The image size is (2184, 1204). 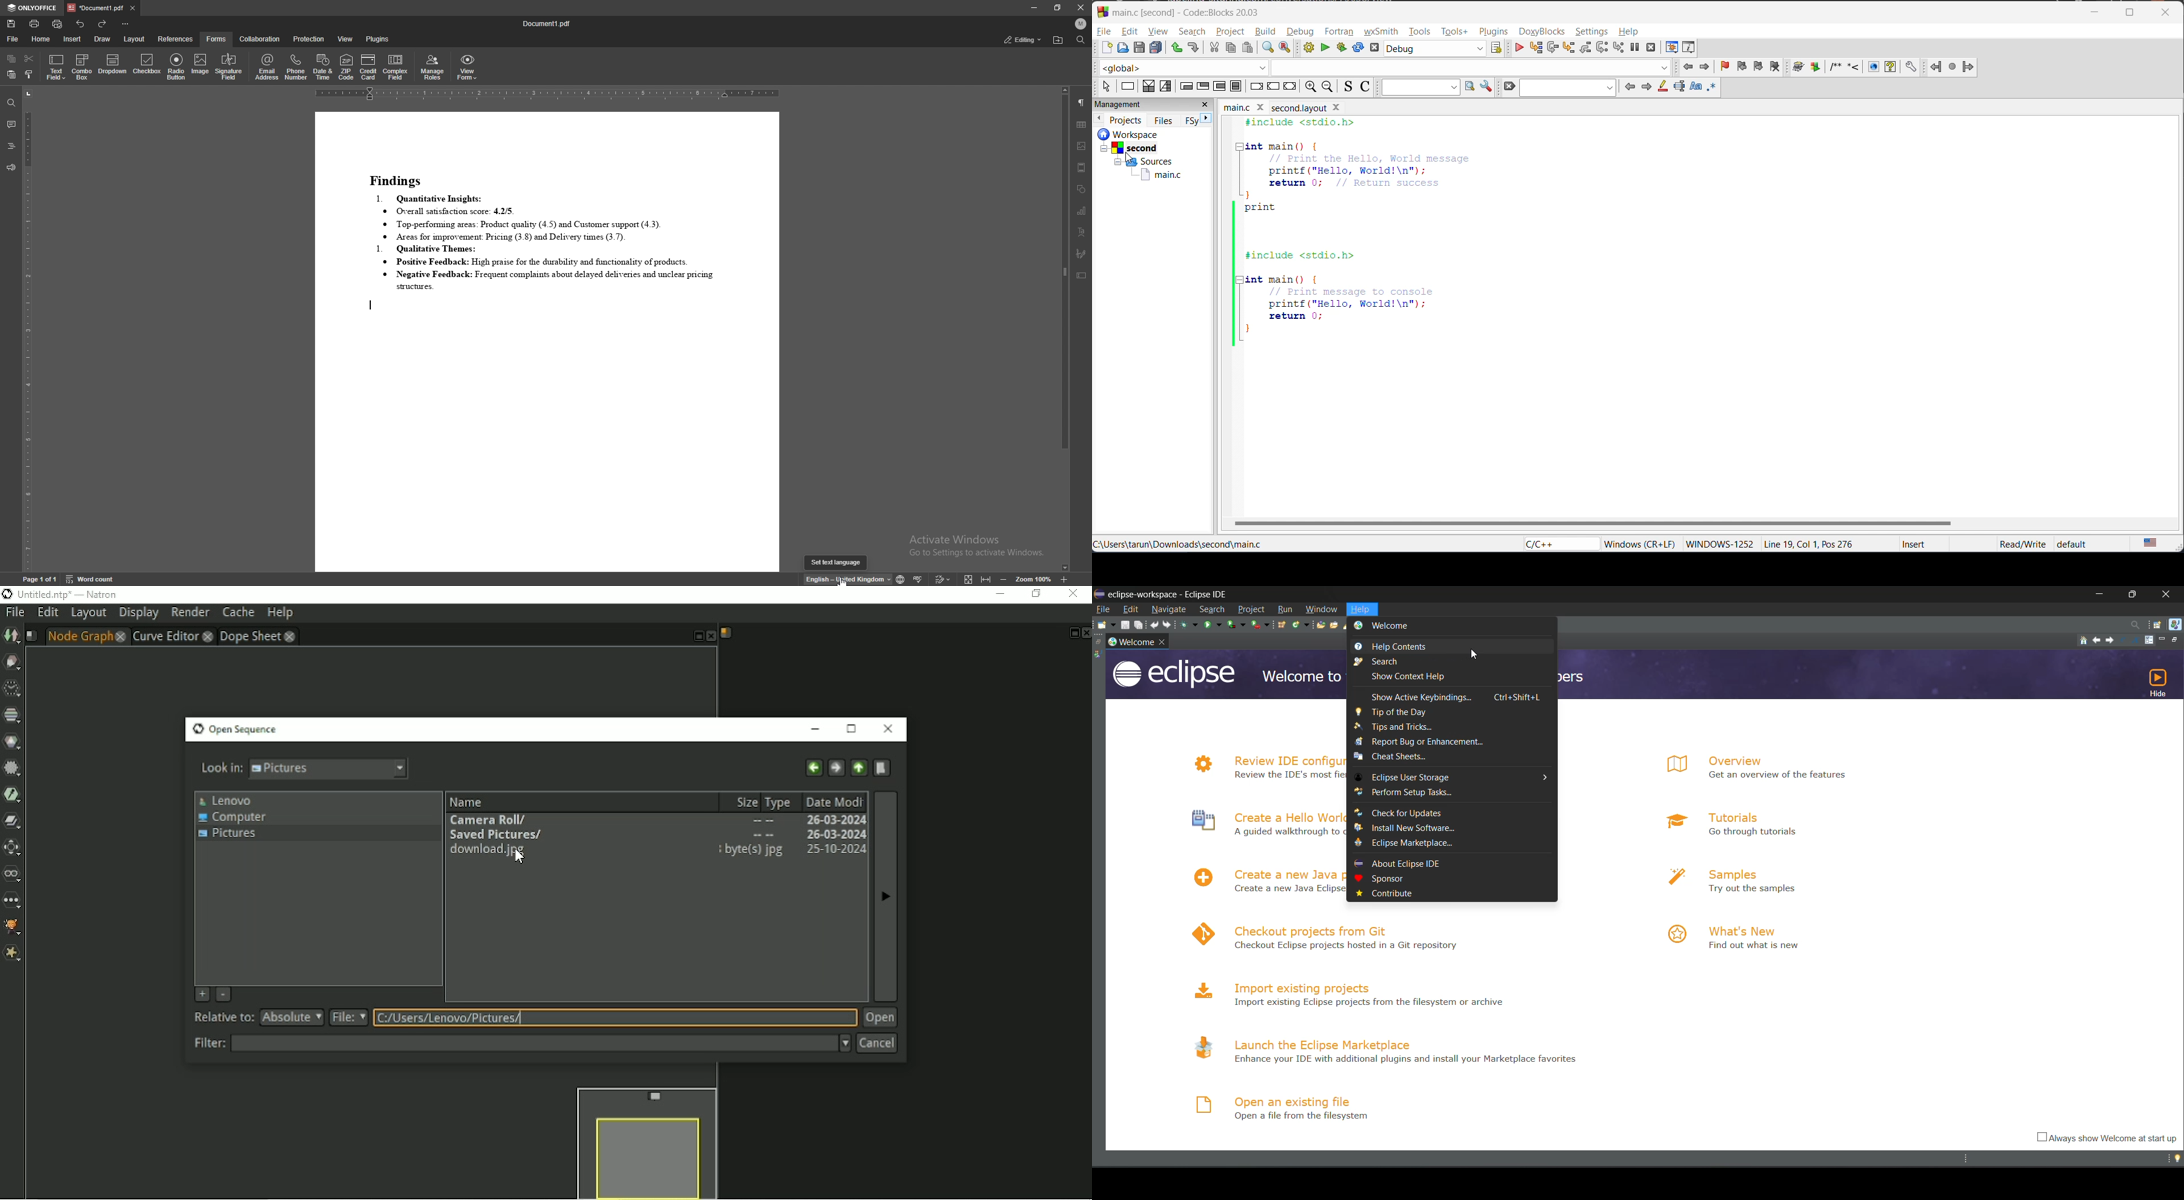 I want to click on fortran, so click(x=1340, y=30).